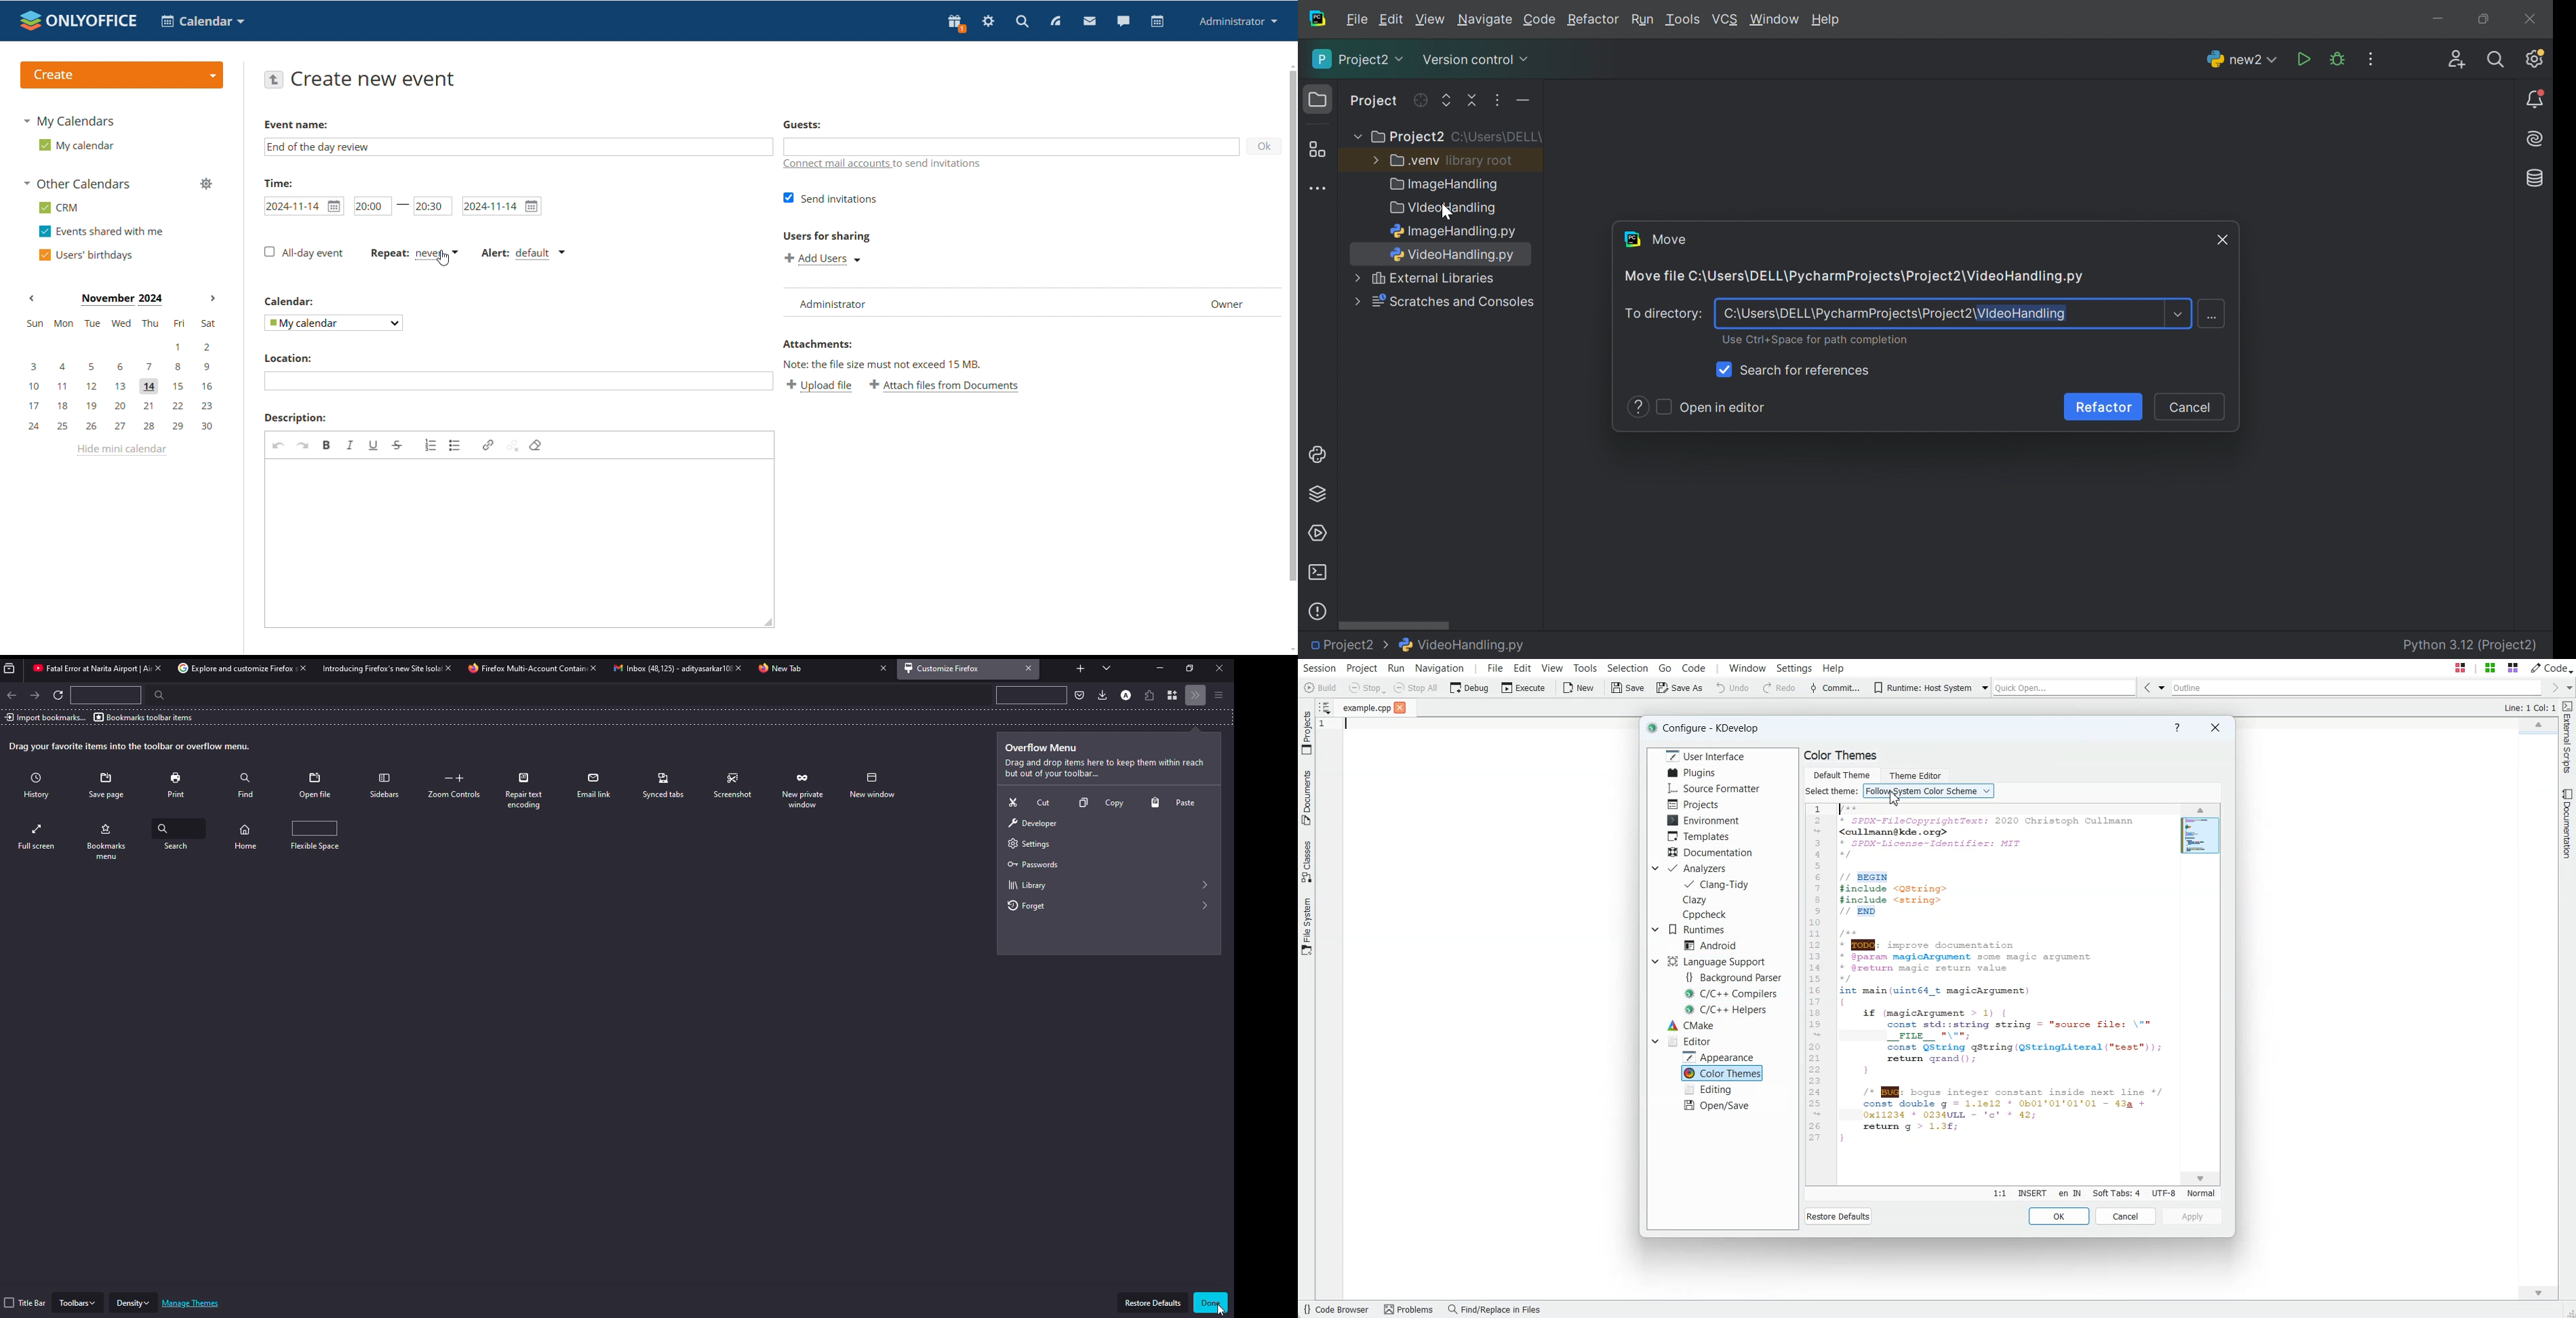 This screenshot has height=1344, width=2576. I want to click on paste, so click(1177, 803).